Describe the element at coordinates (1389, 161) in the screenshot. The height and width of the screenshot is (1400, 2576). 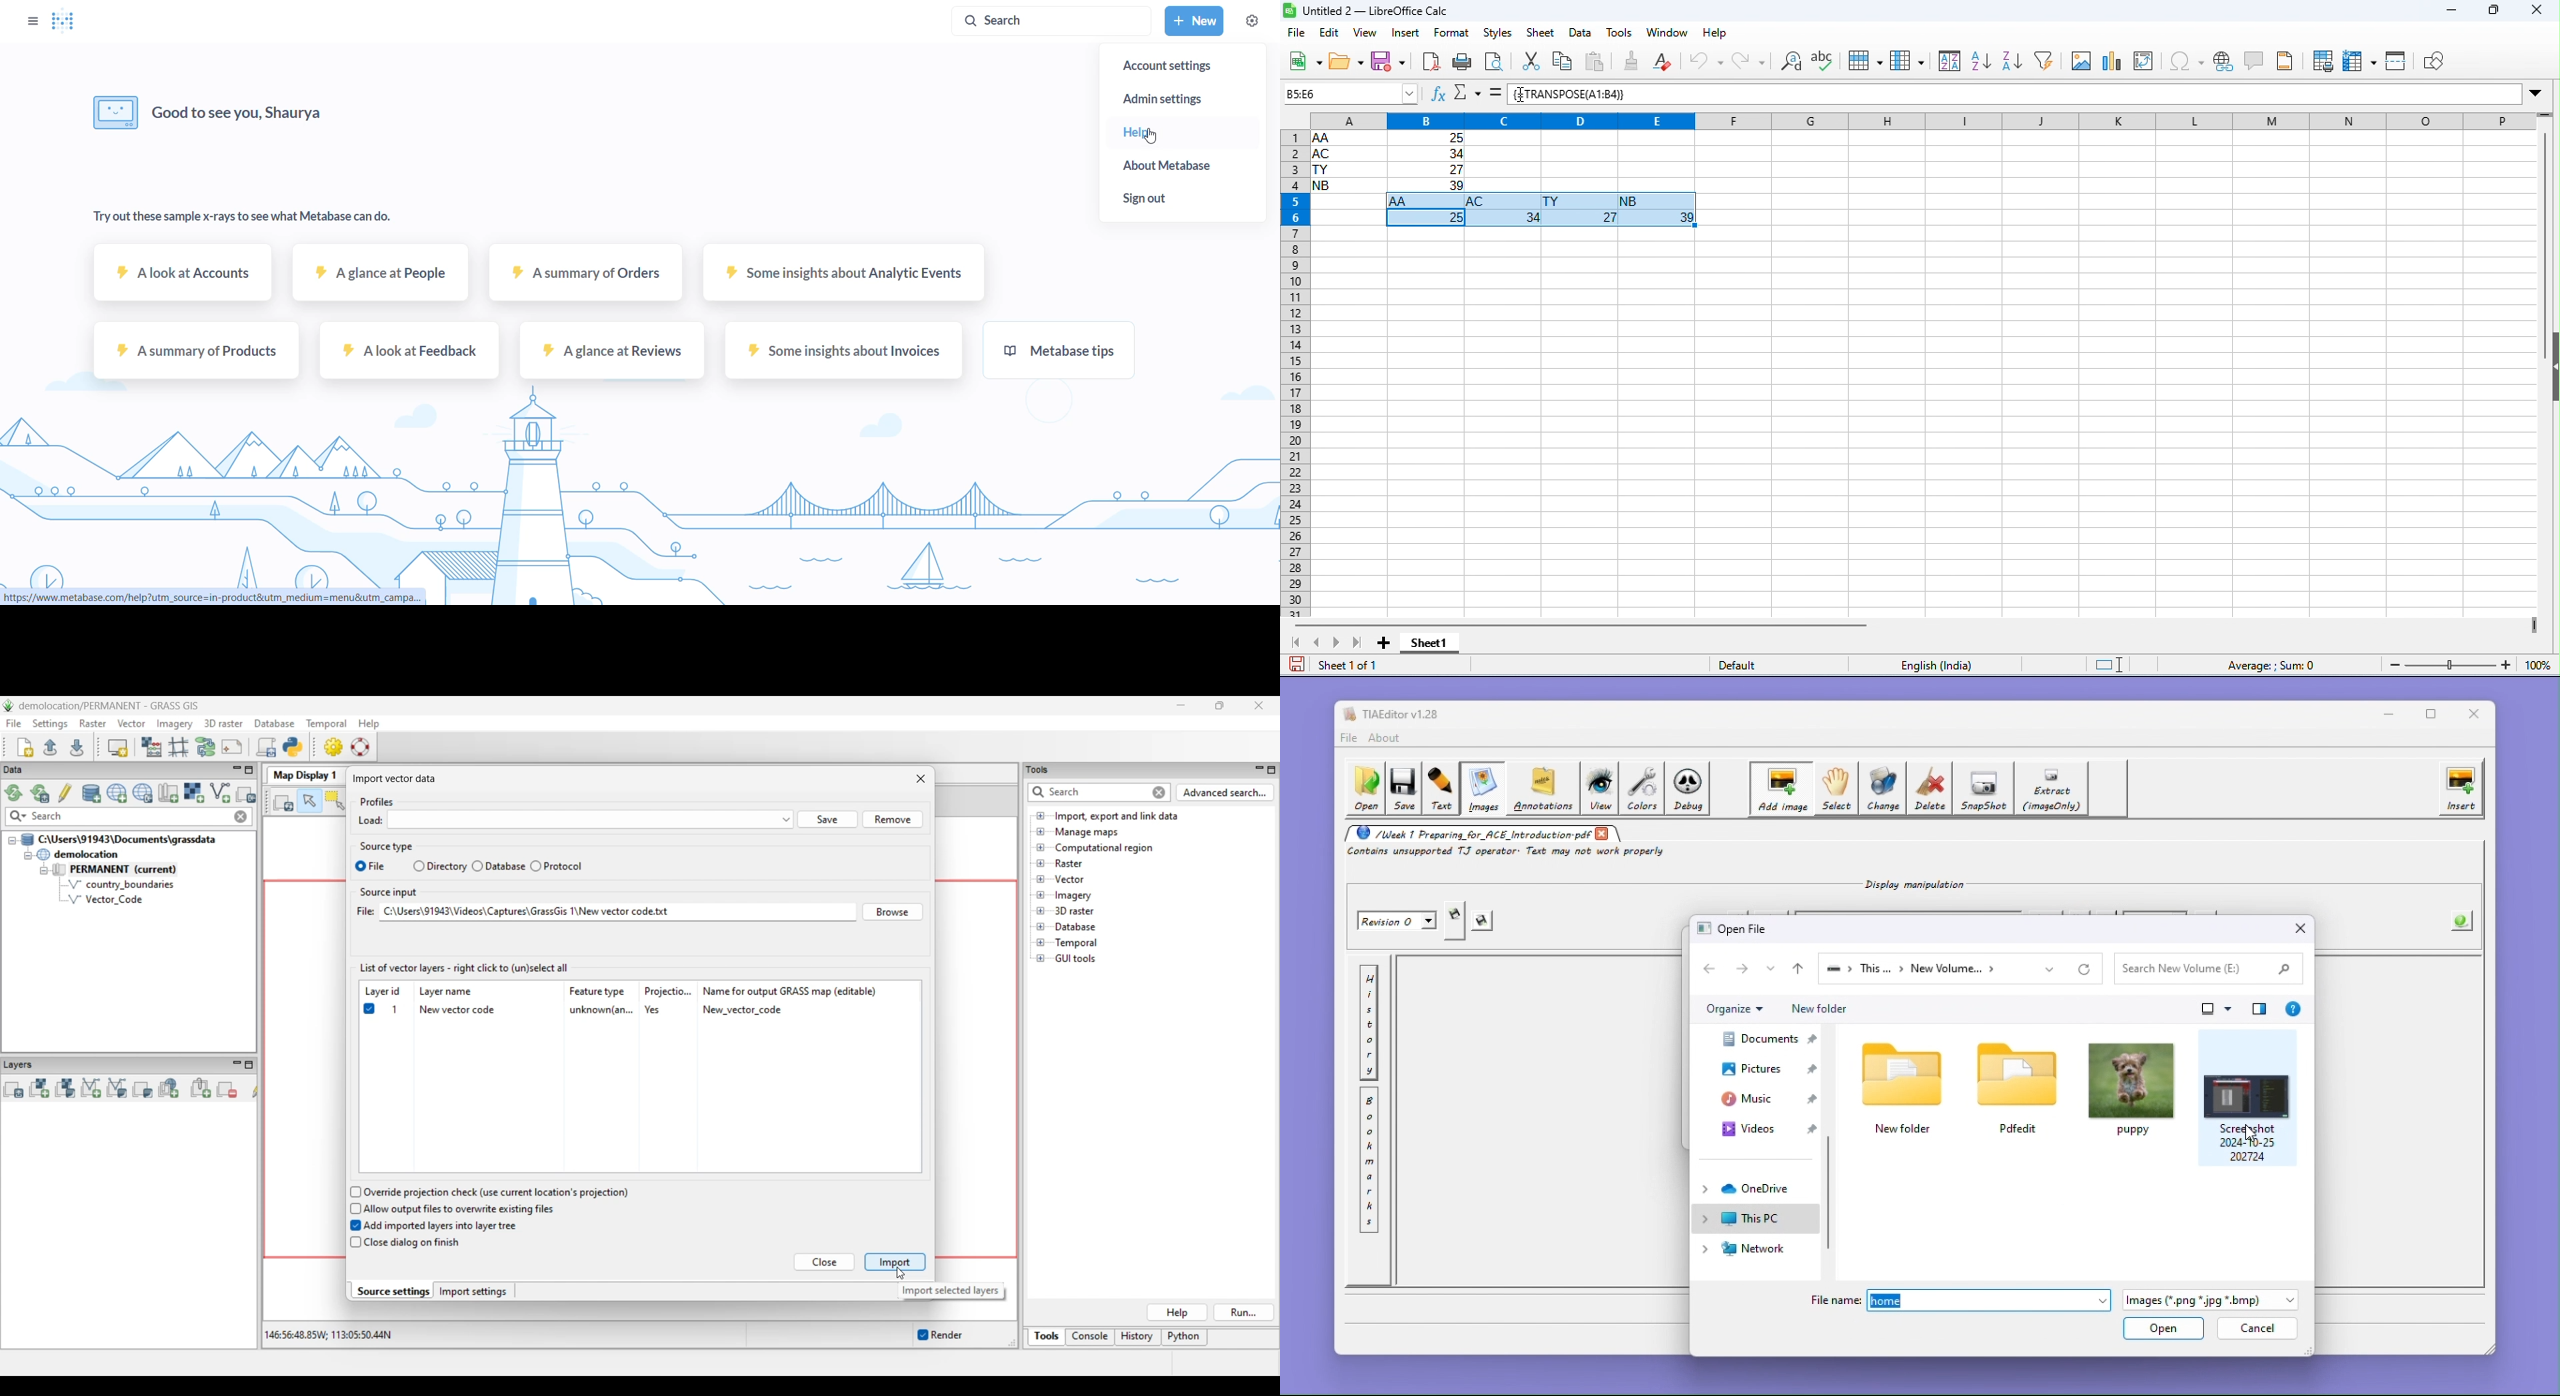
I see `range of cells` at that location.